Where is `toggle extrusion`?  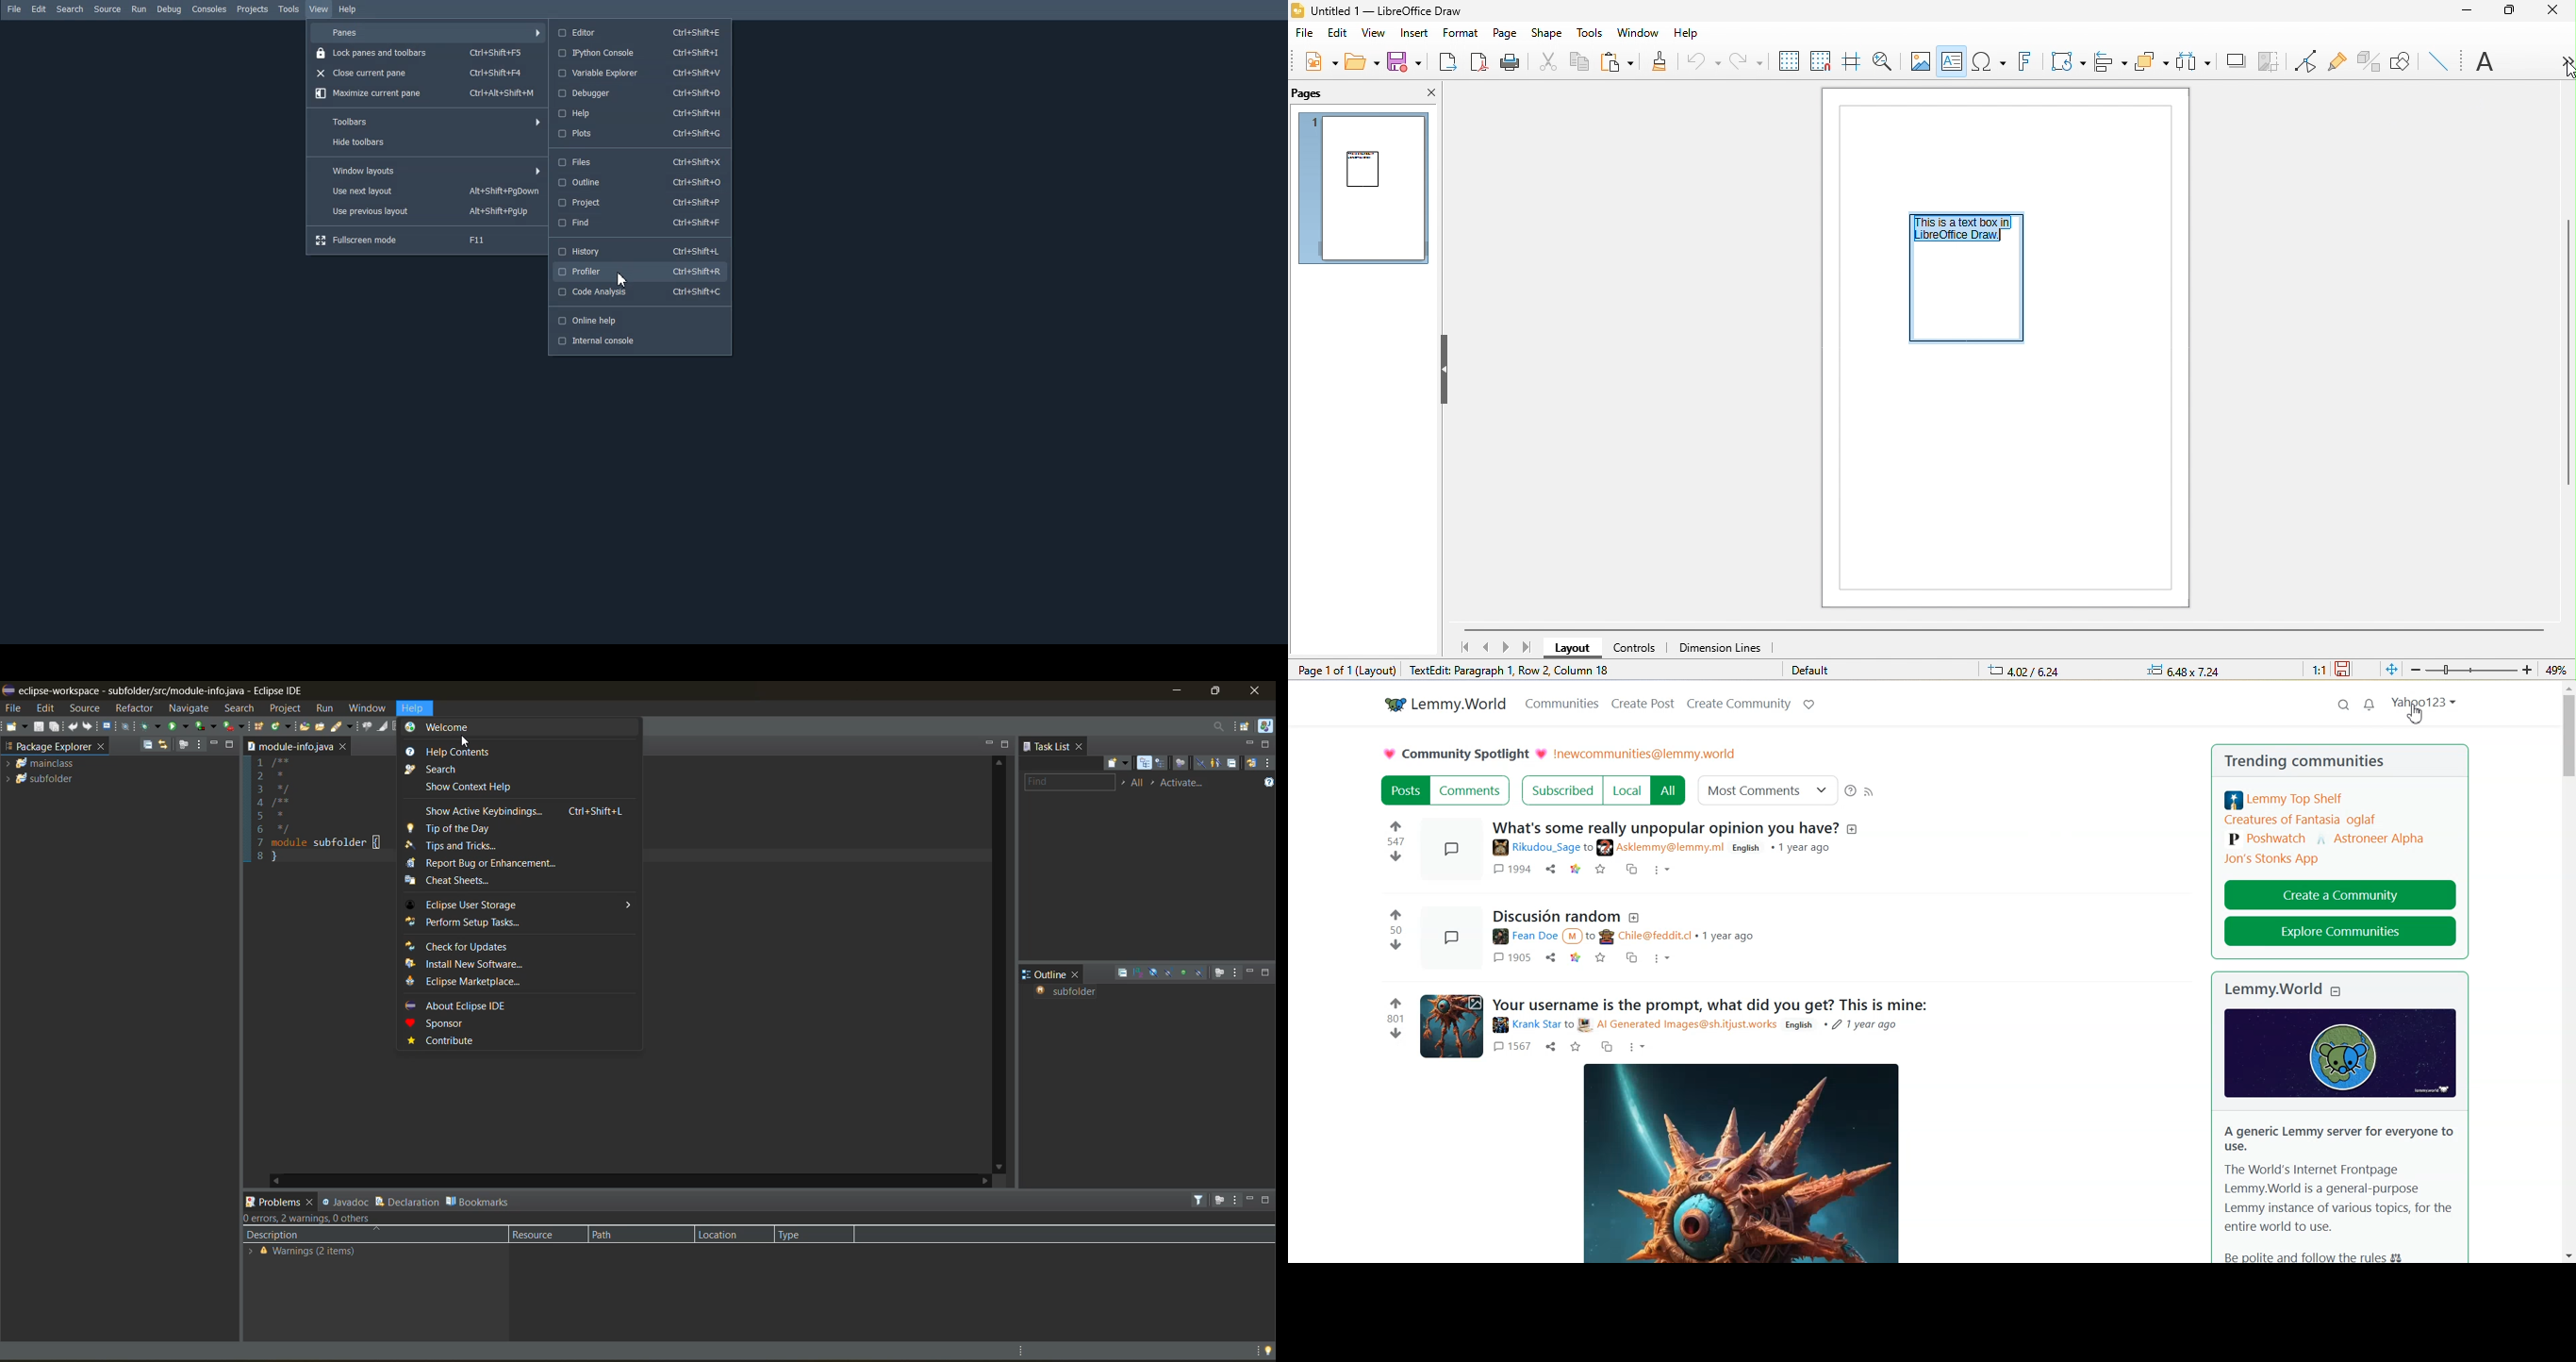
toggle extrusion is located at coordinates (2371, 59).